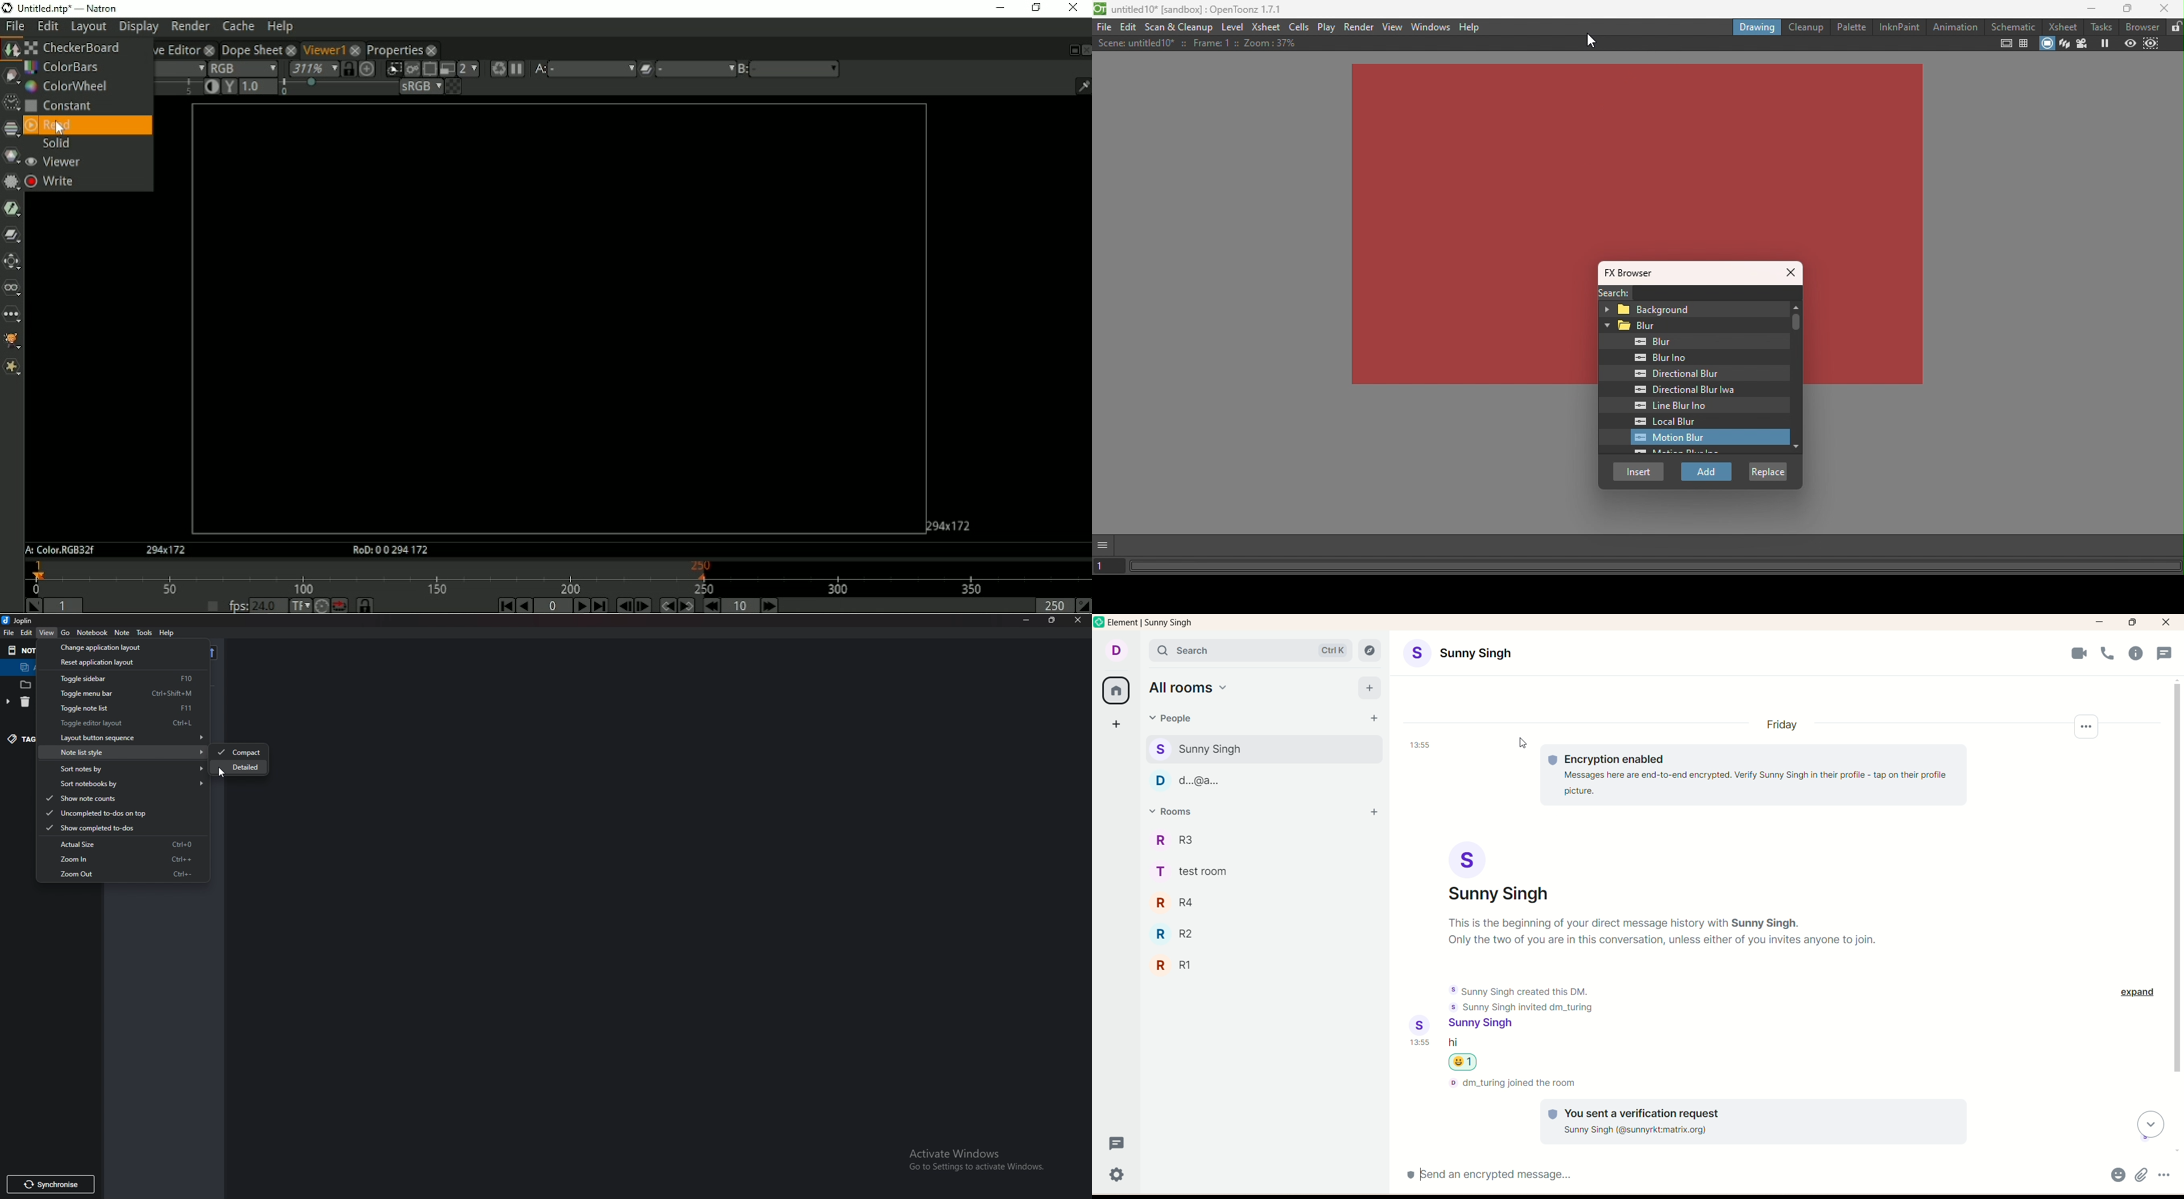 Image resolution: width=2184 pixels, height=1204 pixels. I want to click on account, so click(1458, 653).